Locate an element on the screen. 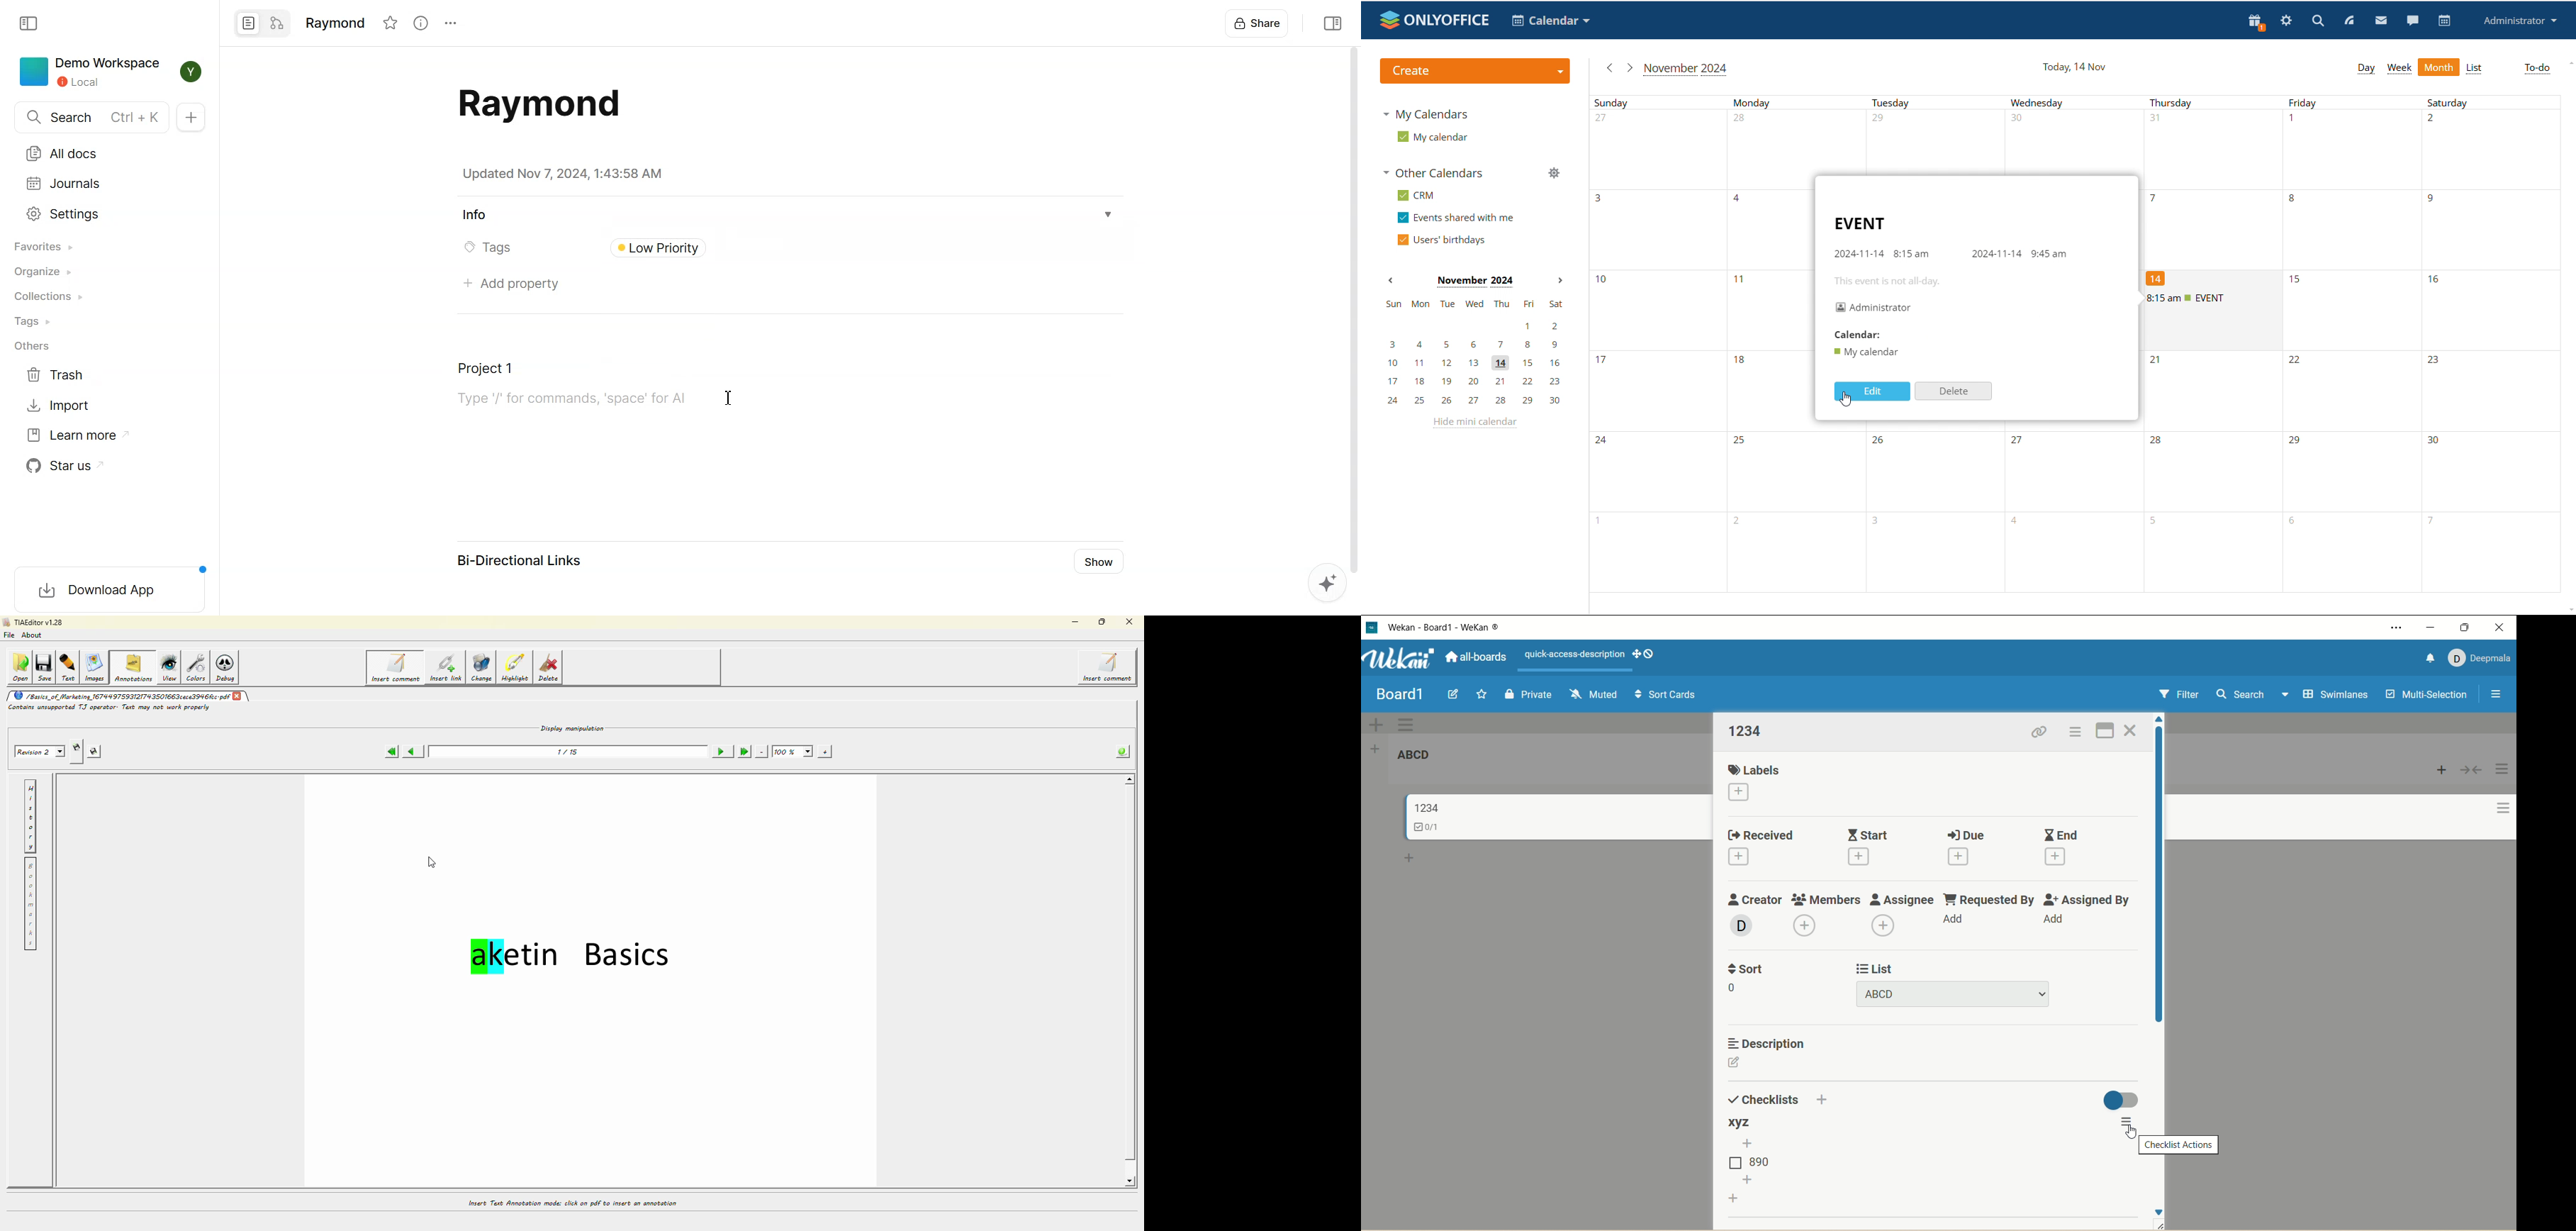 The width and height of the screenshot is (2576, 1232). Organize is located at coordinates (46, 272).